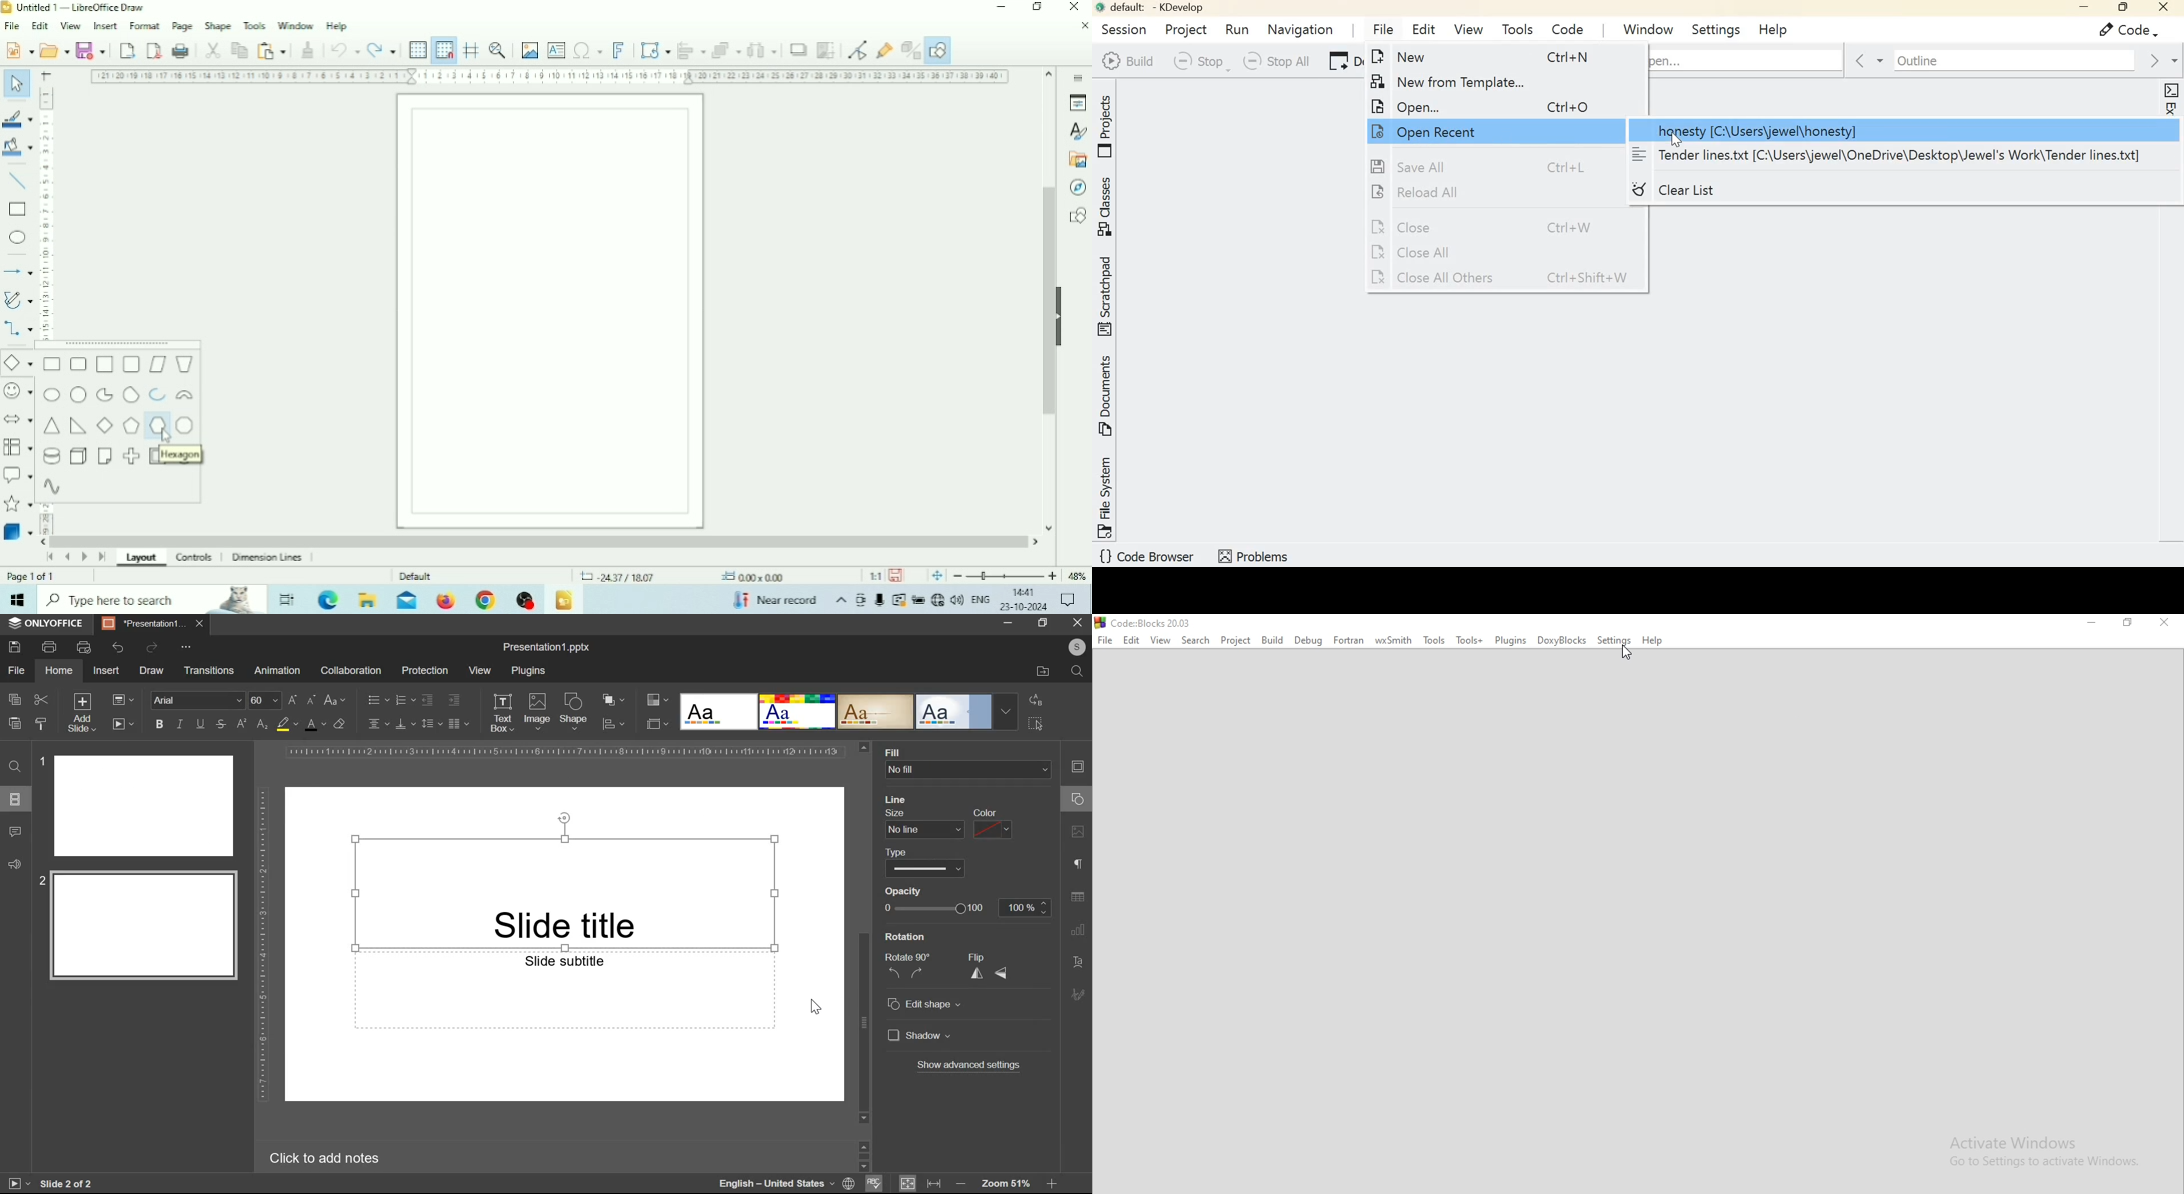 Image resolution: width=2184 pixels, height=1204 pixels. What do you see at coordinates (1037, 7) in the screenshot?
I see `Restore Down` at bounding box center [1037, 7].